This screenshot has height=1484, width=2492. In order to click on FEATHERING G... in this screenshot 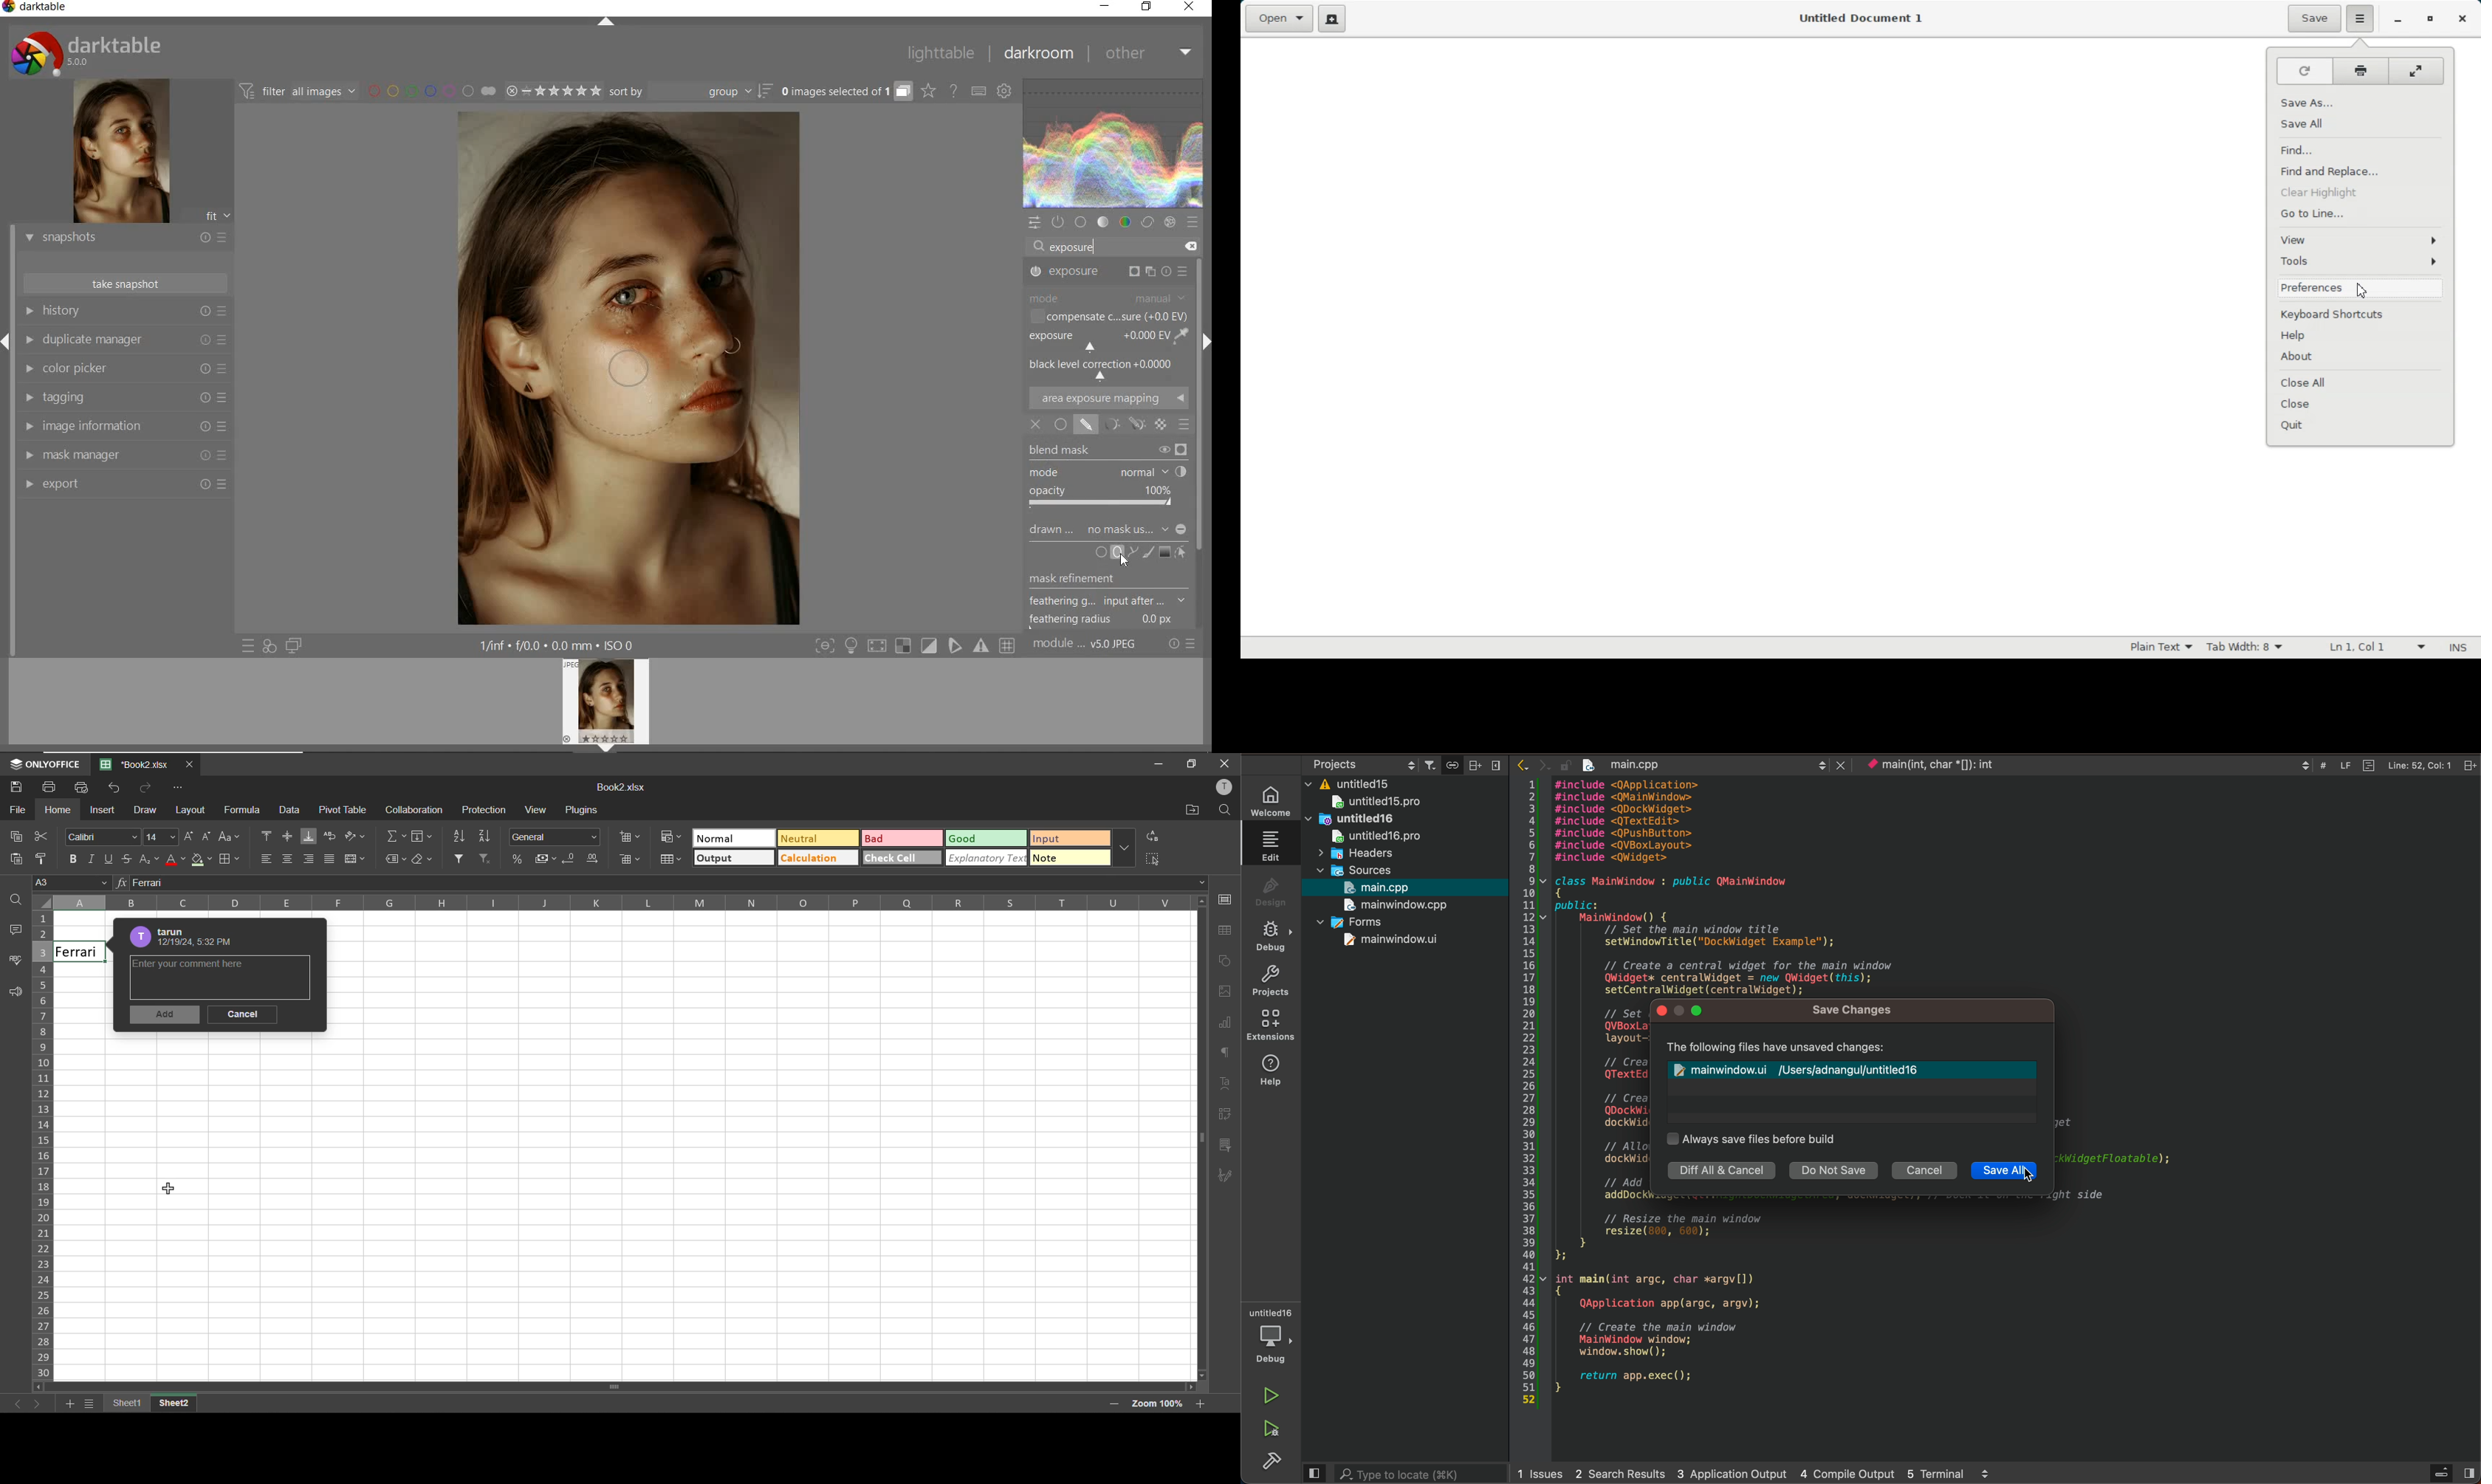, I will do `click(1107, 602)`.